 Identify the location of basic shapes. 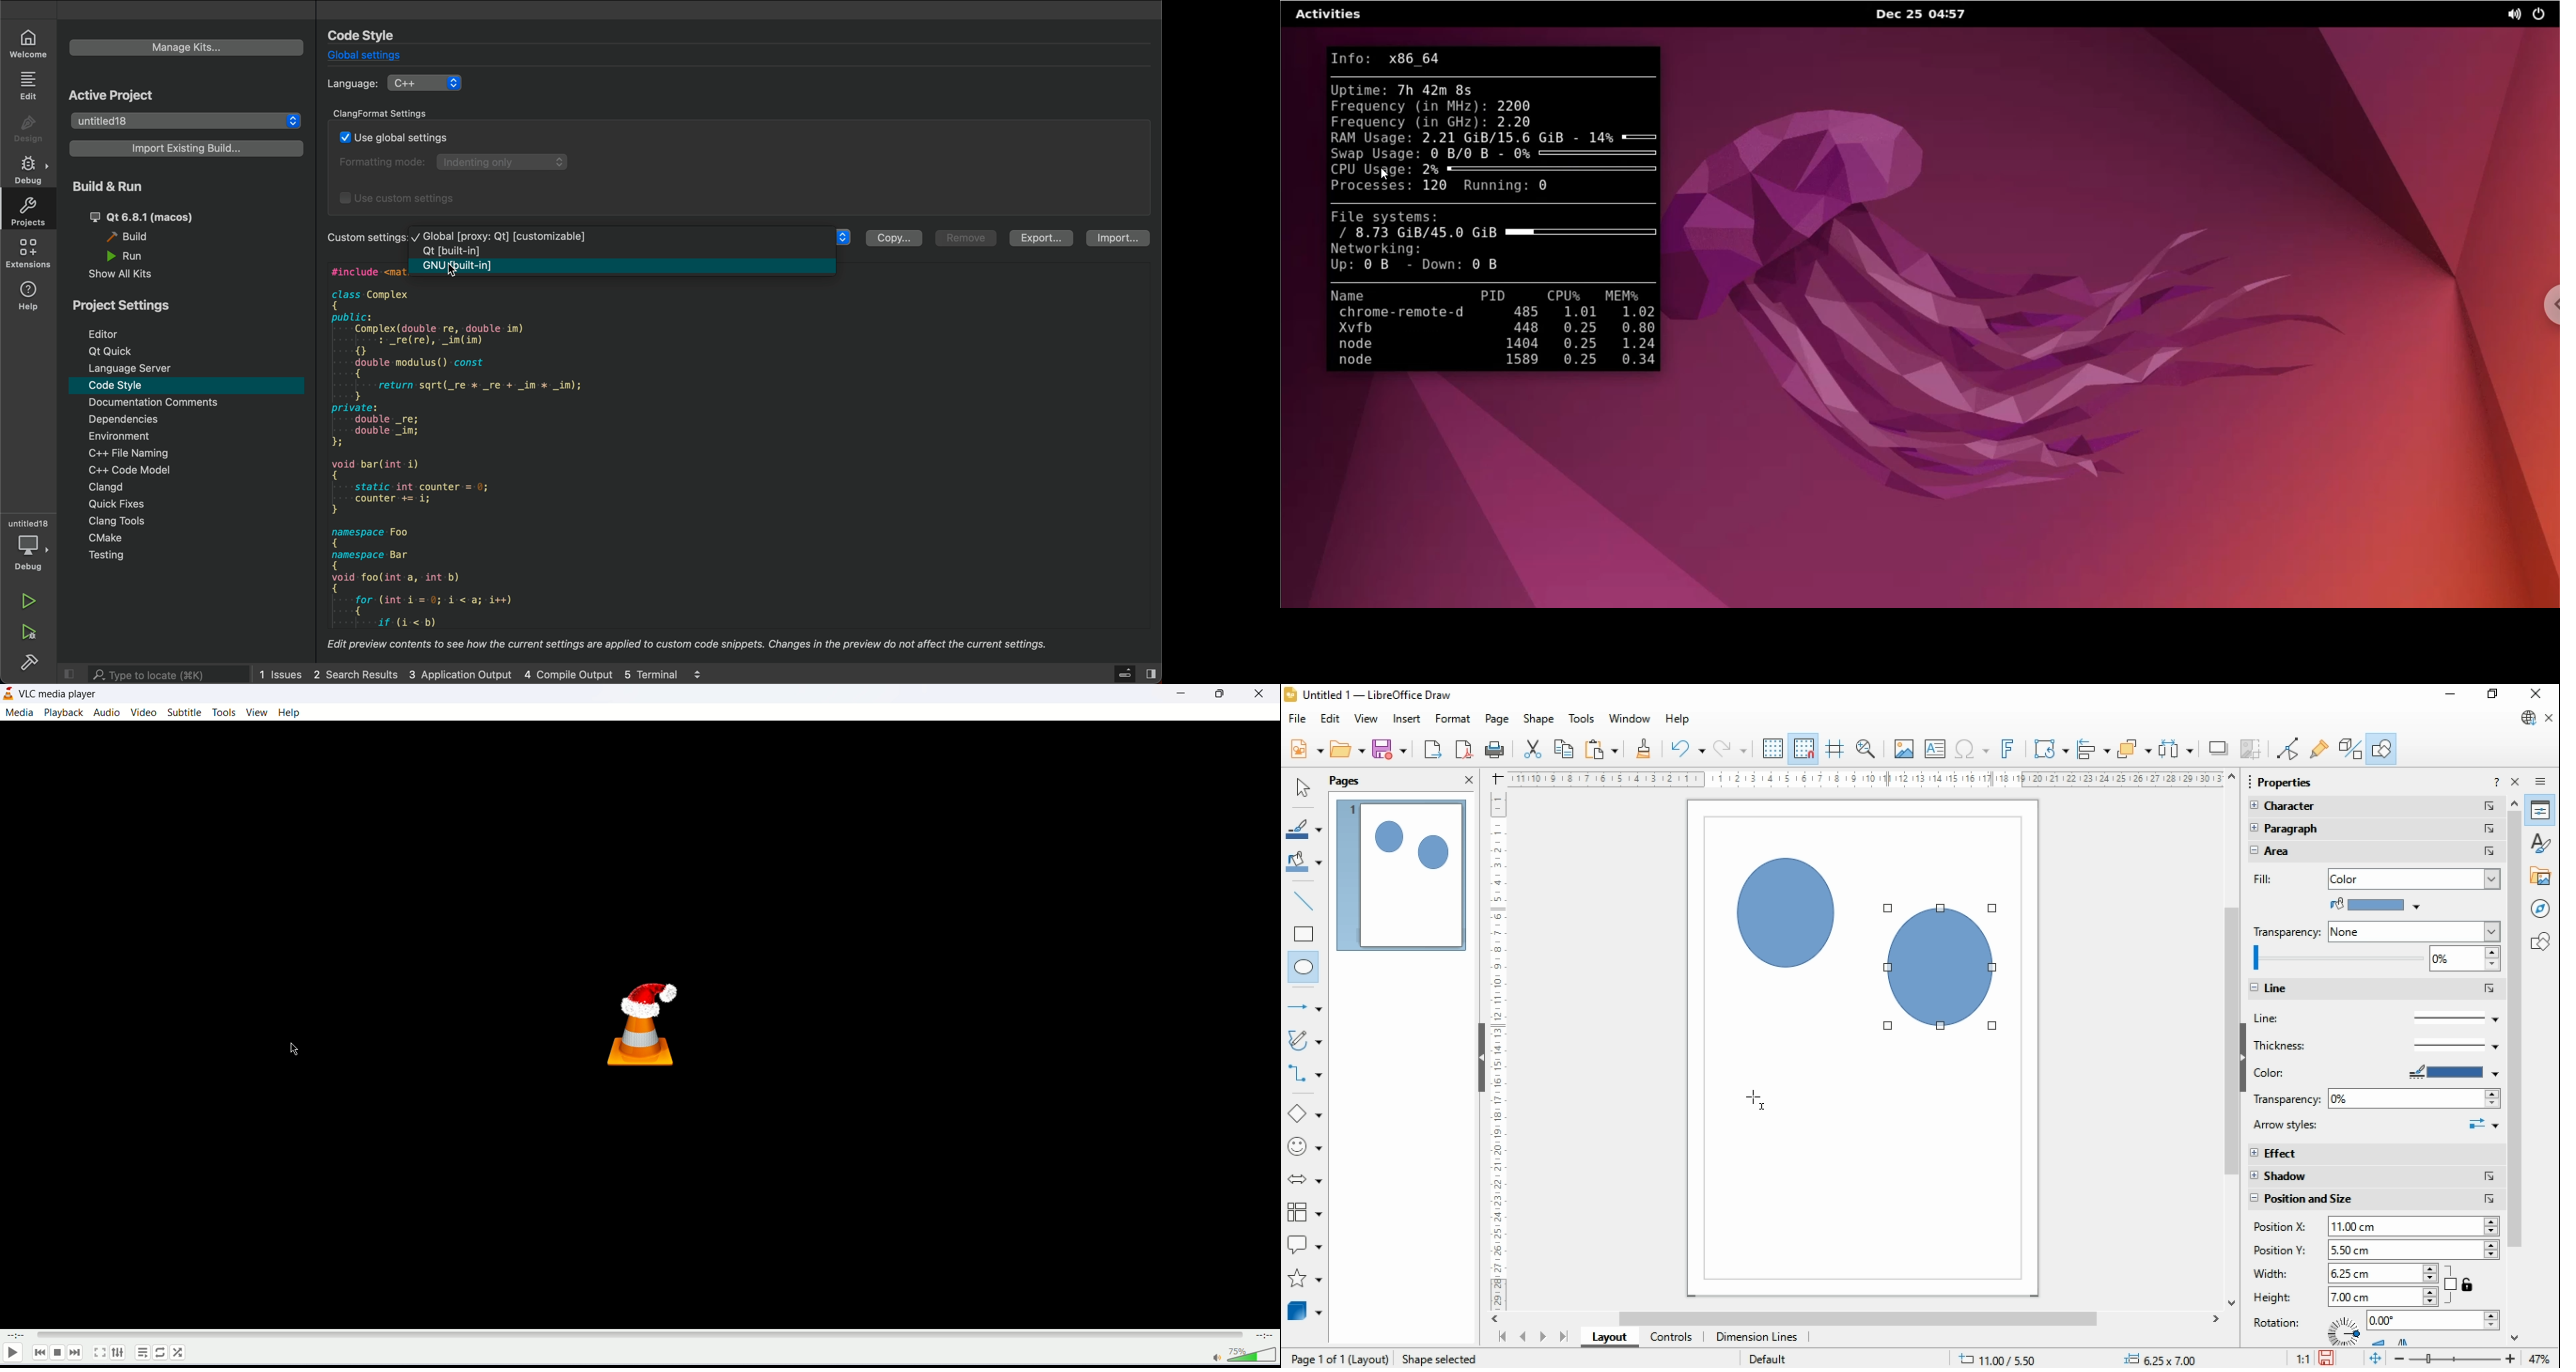
(1305, 1116).